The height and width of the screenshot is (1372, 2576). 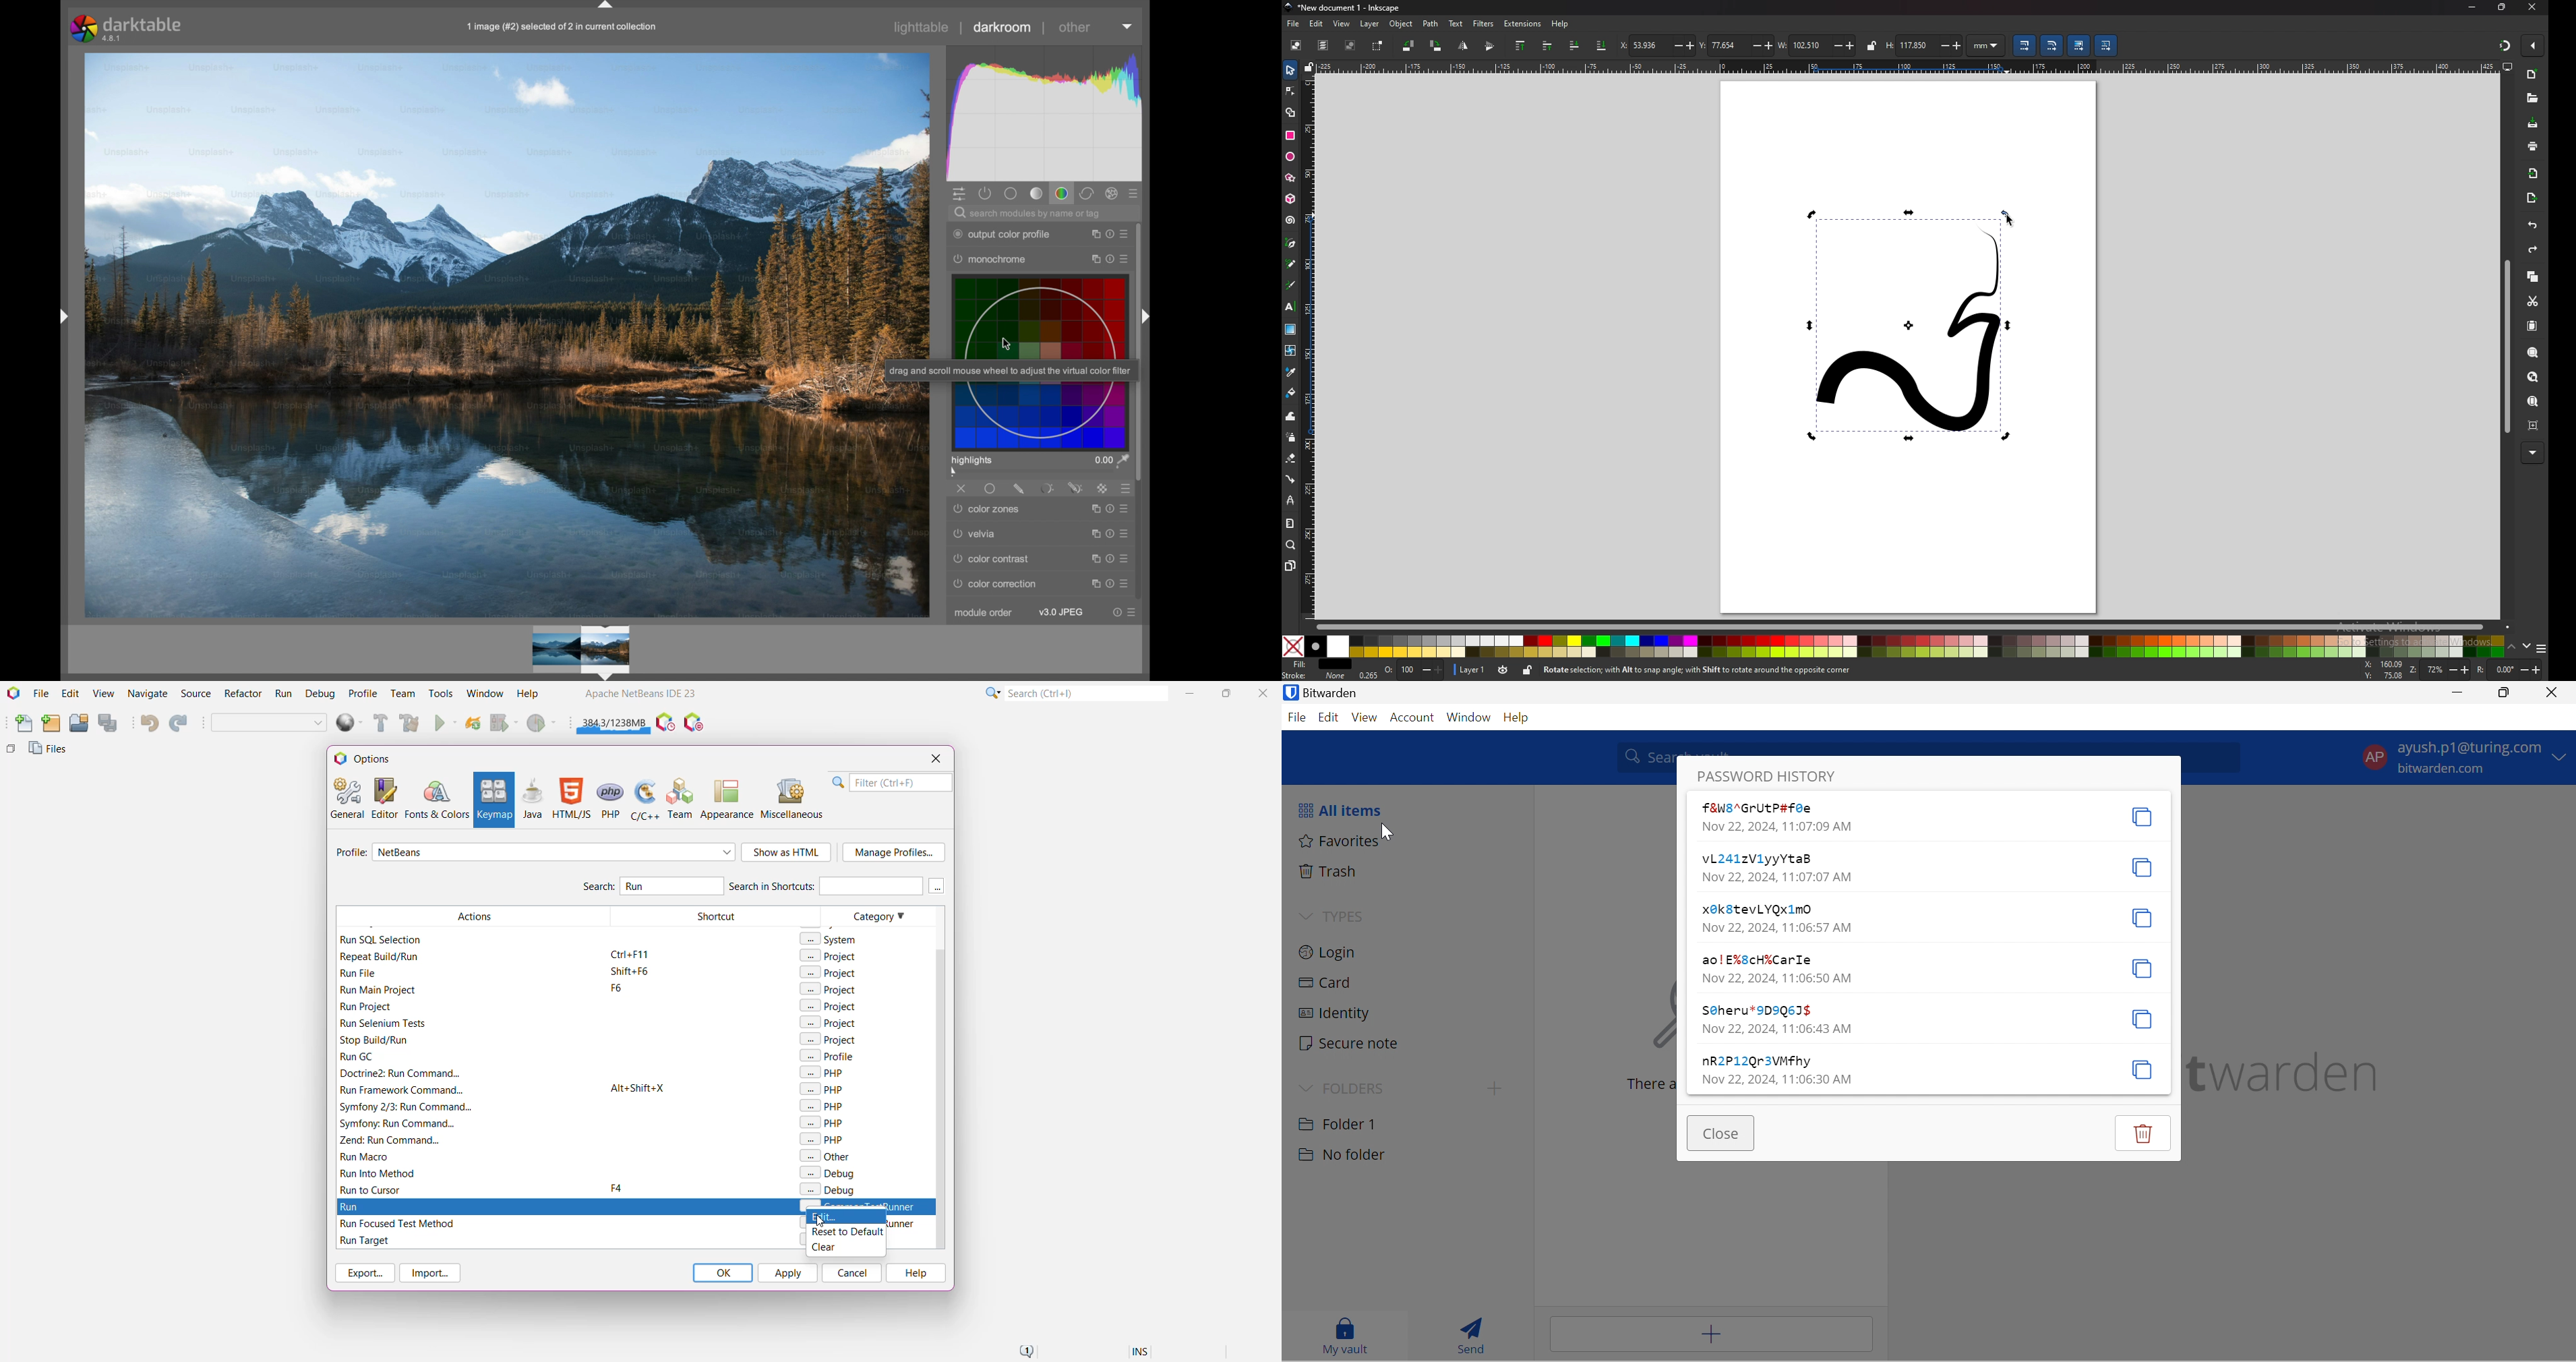 What do you see at coordinates (2051, 46) in the screenshot?
I see `scale radii` at bounding box center [2051, 46].